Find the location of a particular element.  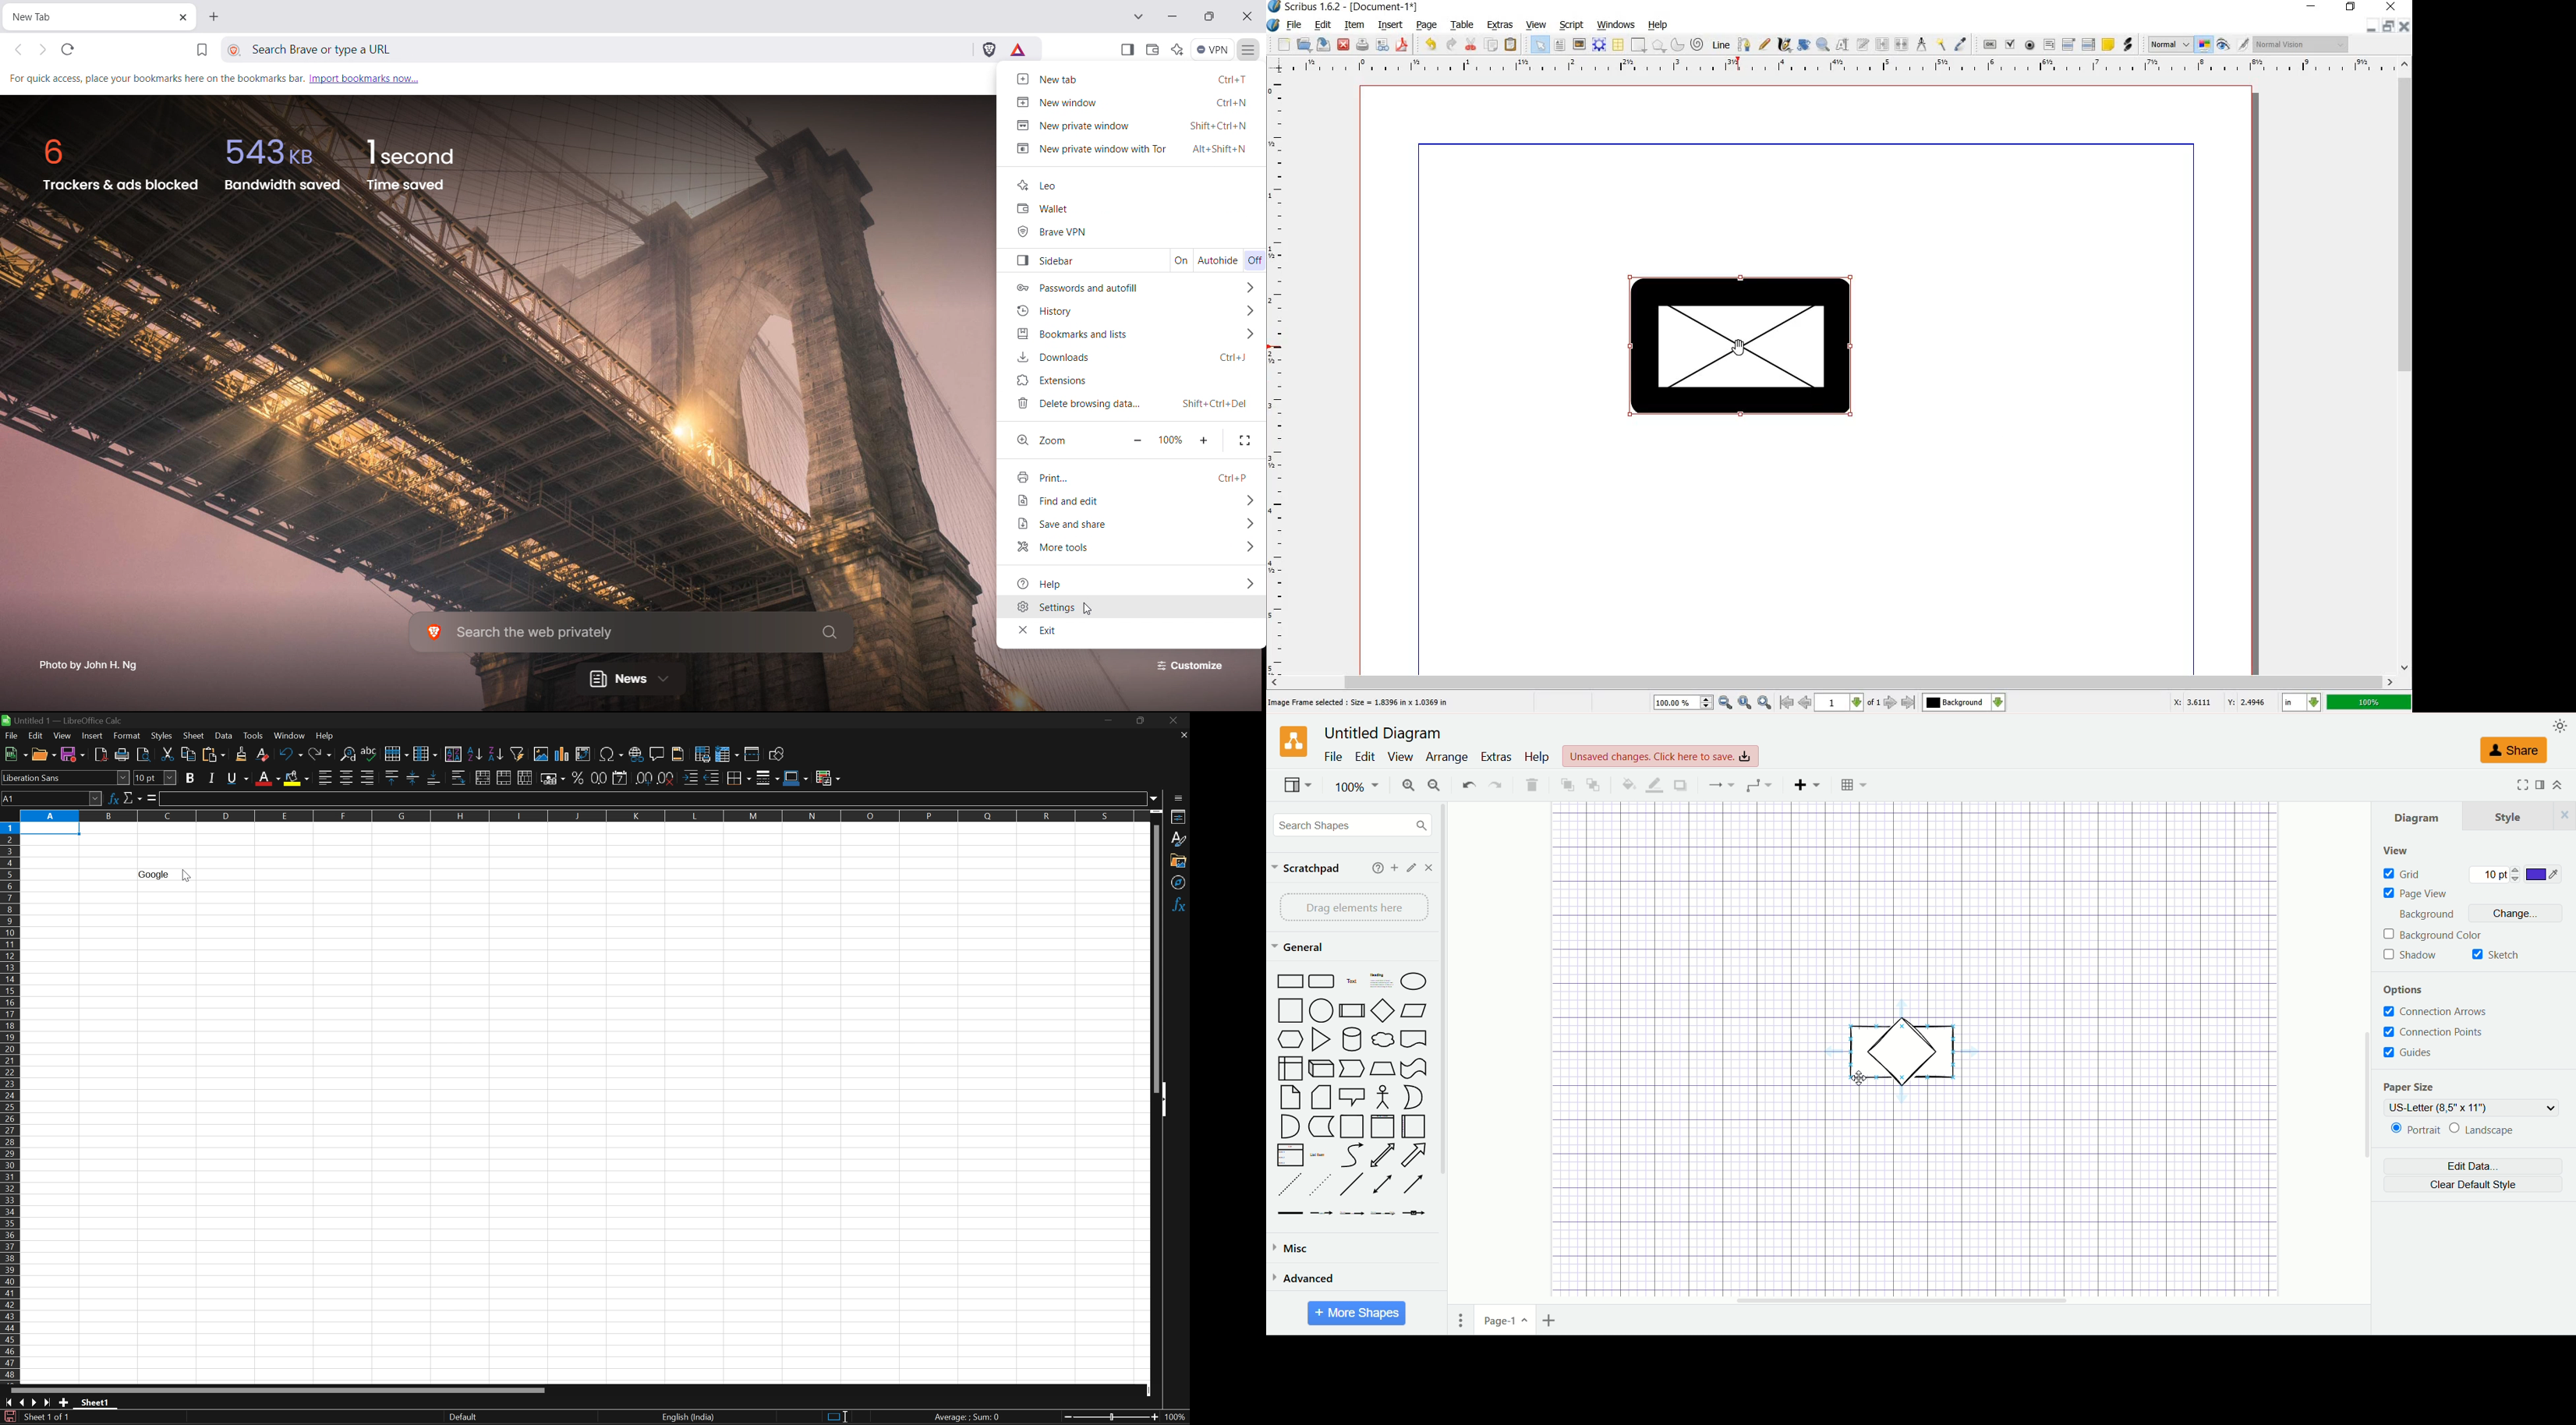

Internal Storage is located at coordinates (1287, 1069).